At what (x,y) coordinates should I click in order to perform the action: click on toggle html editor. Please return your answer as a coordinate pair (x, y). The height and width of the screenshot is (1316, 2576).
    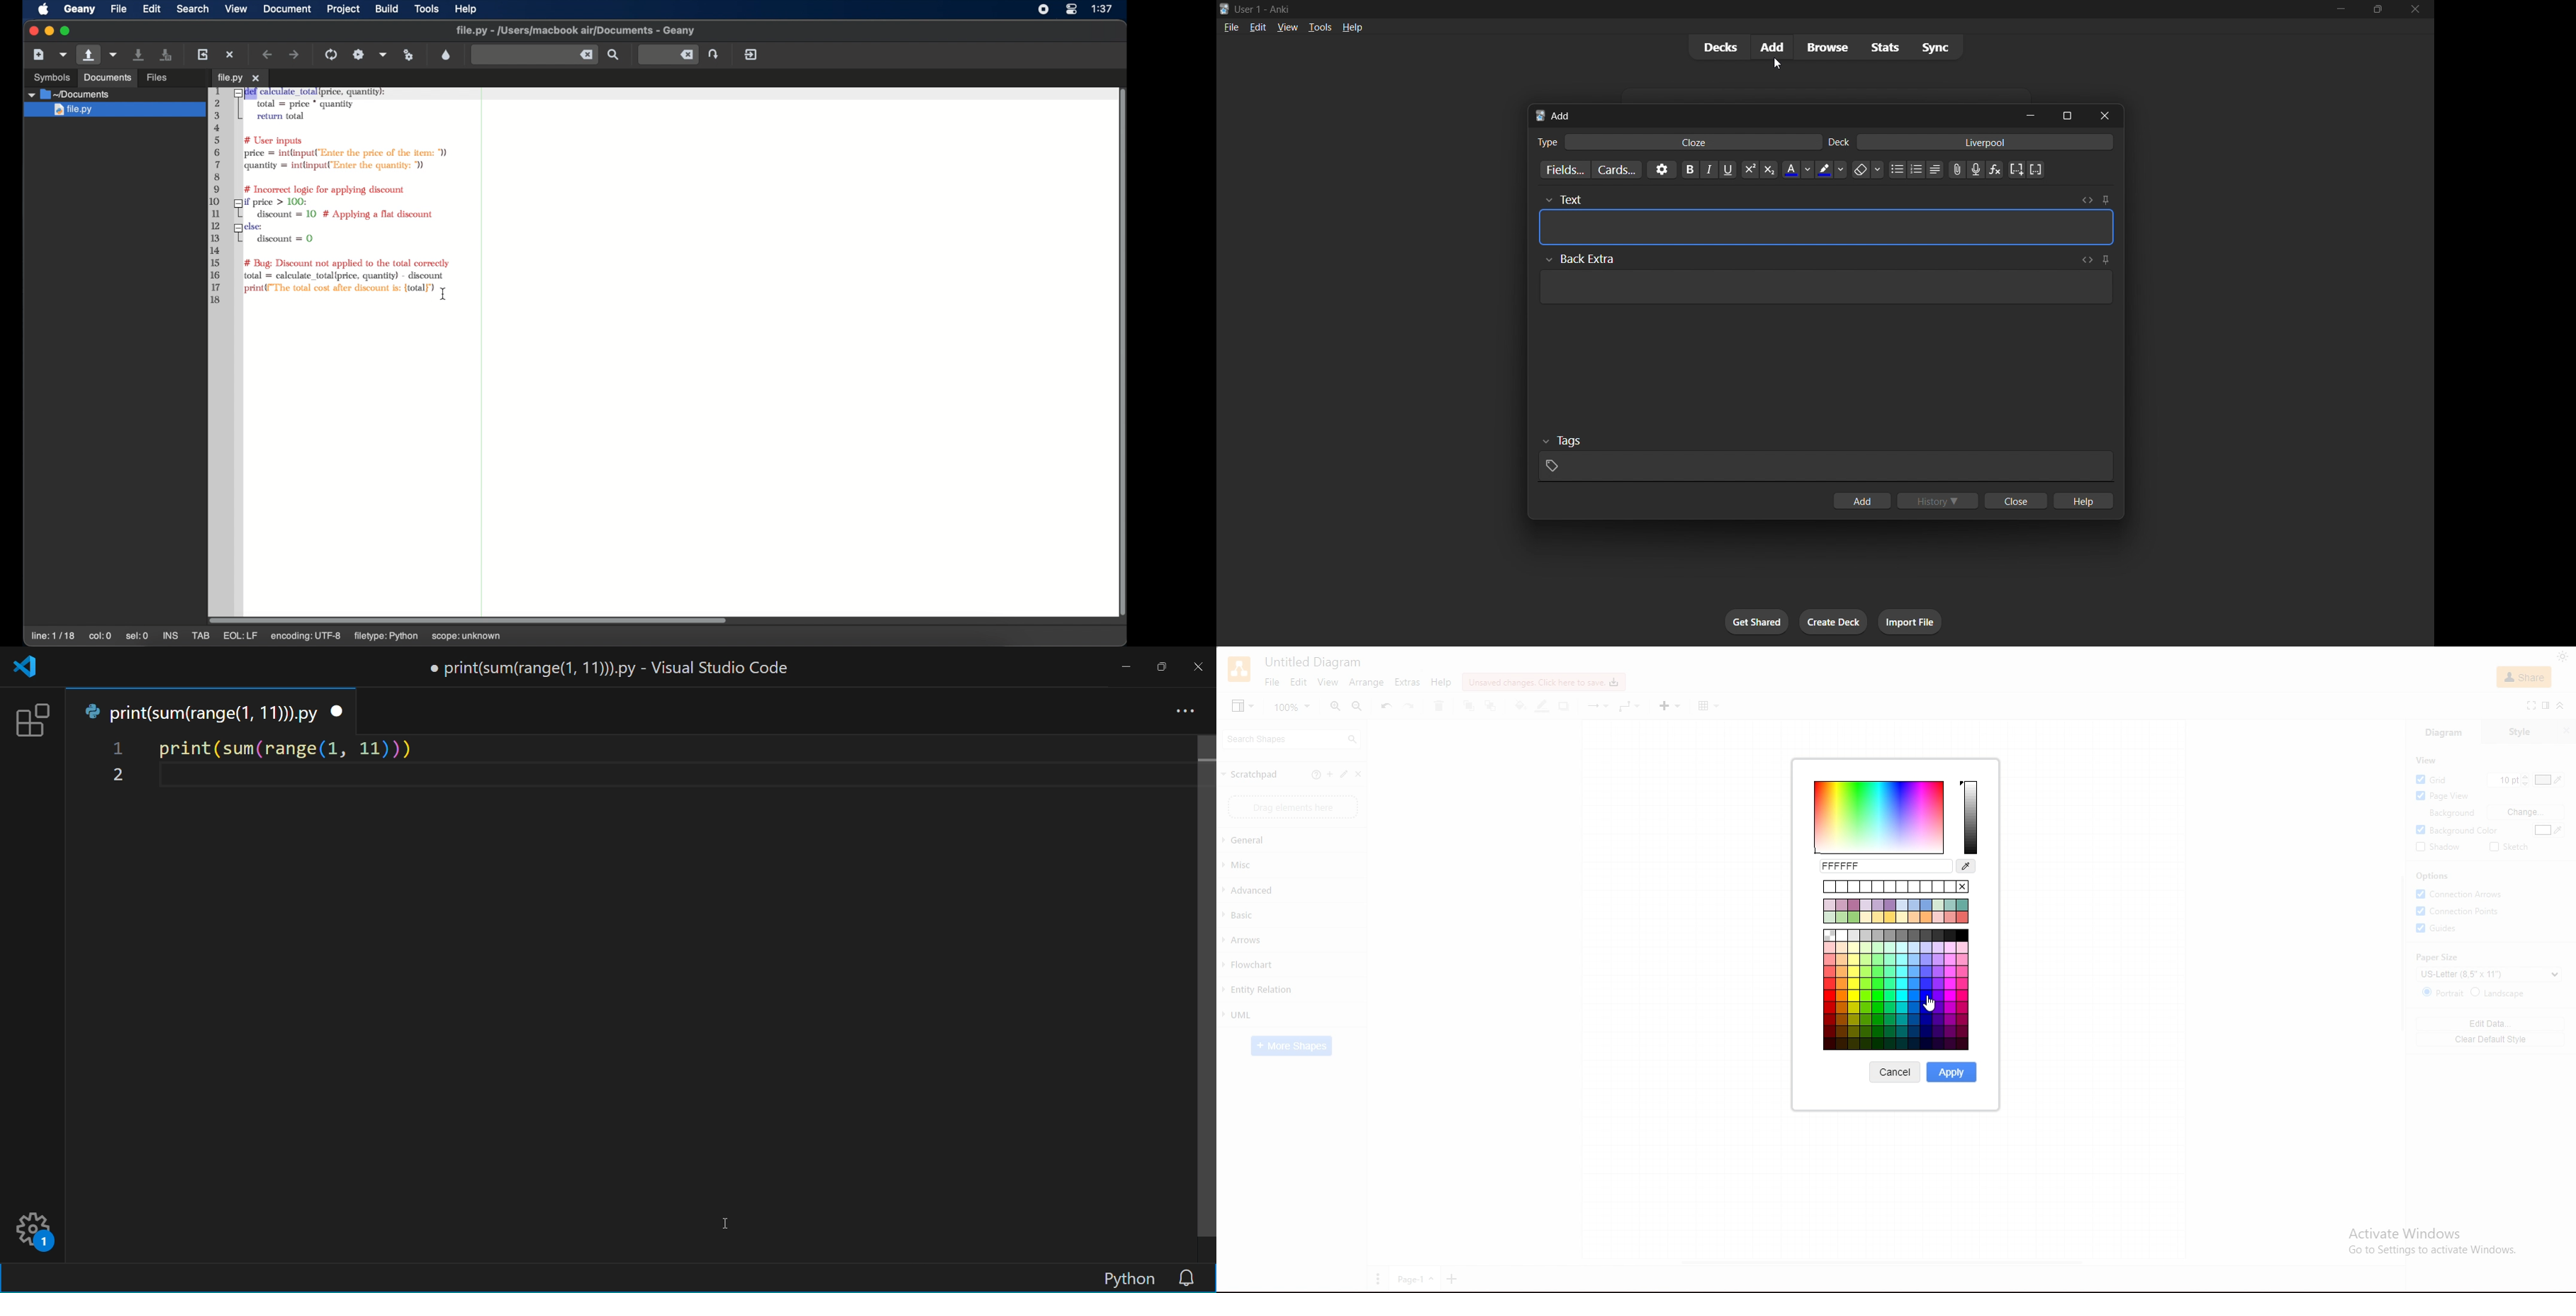
    Looking at the image, I should click on (2087, 259).